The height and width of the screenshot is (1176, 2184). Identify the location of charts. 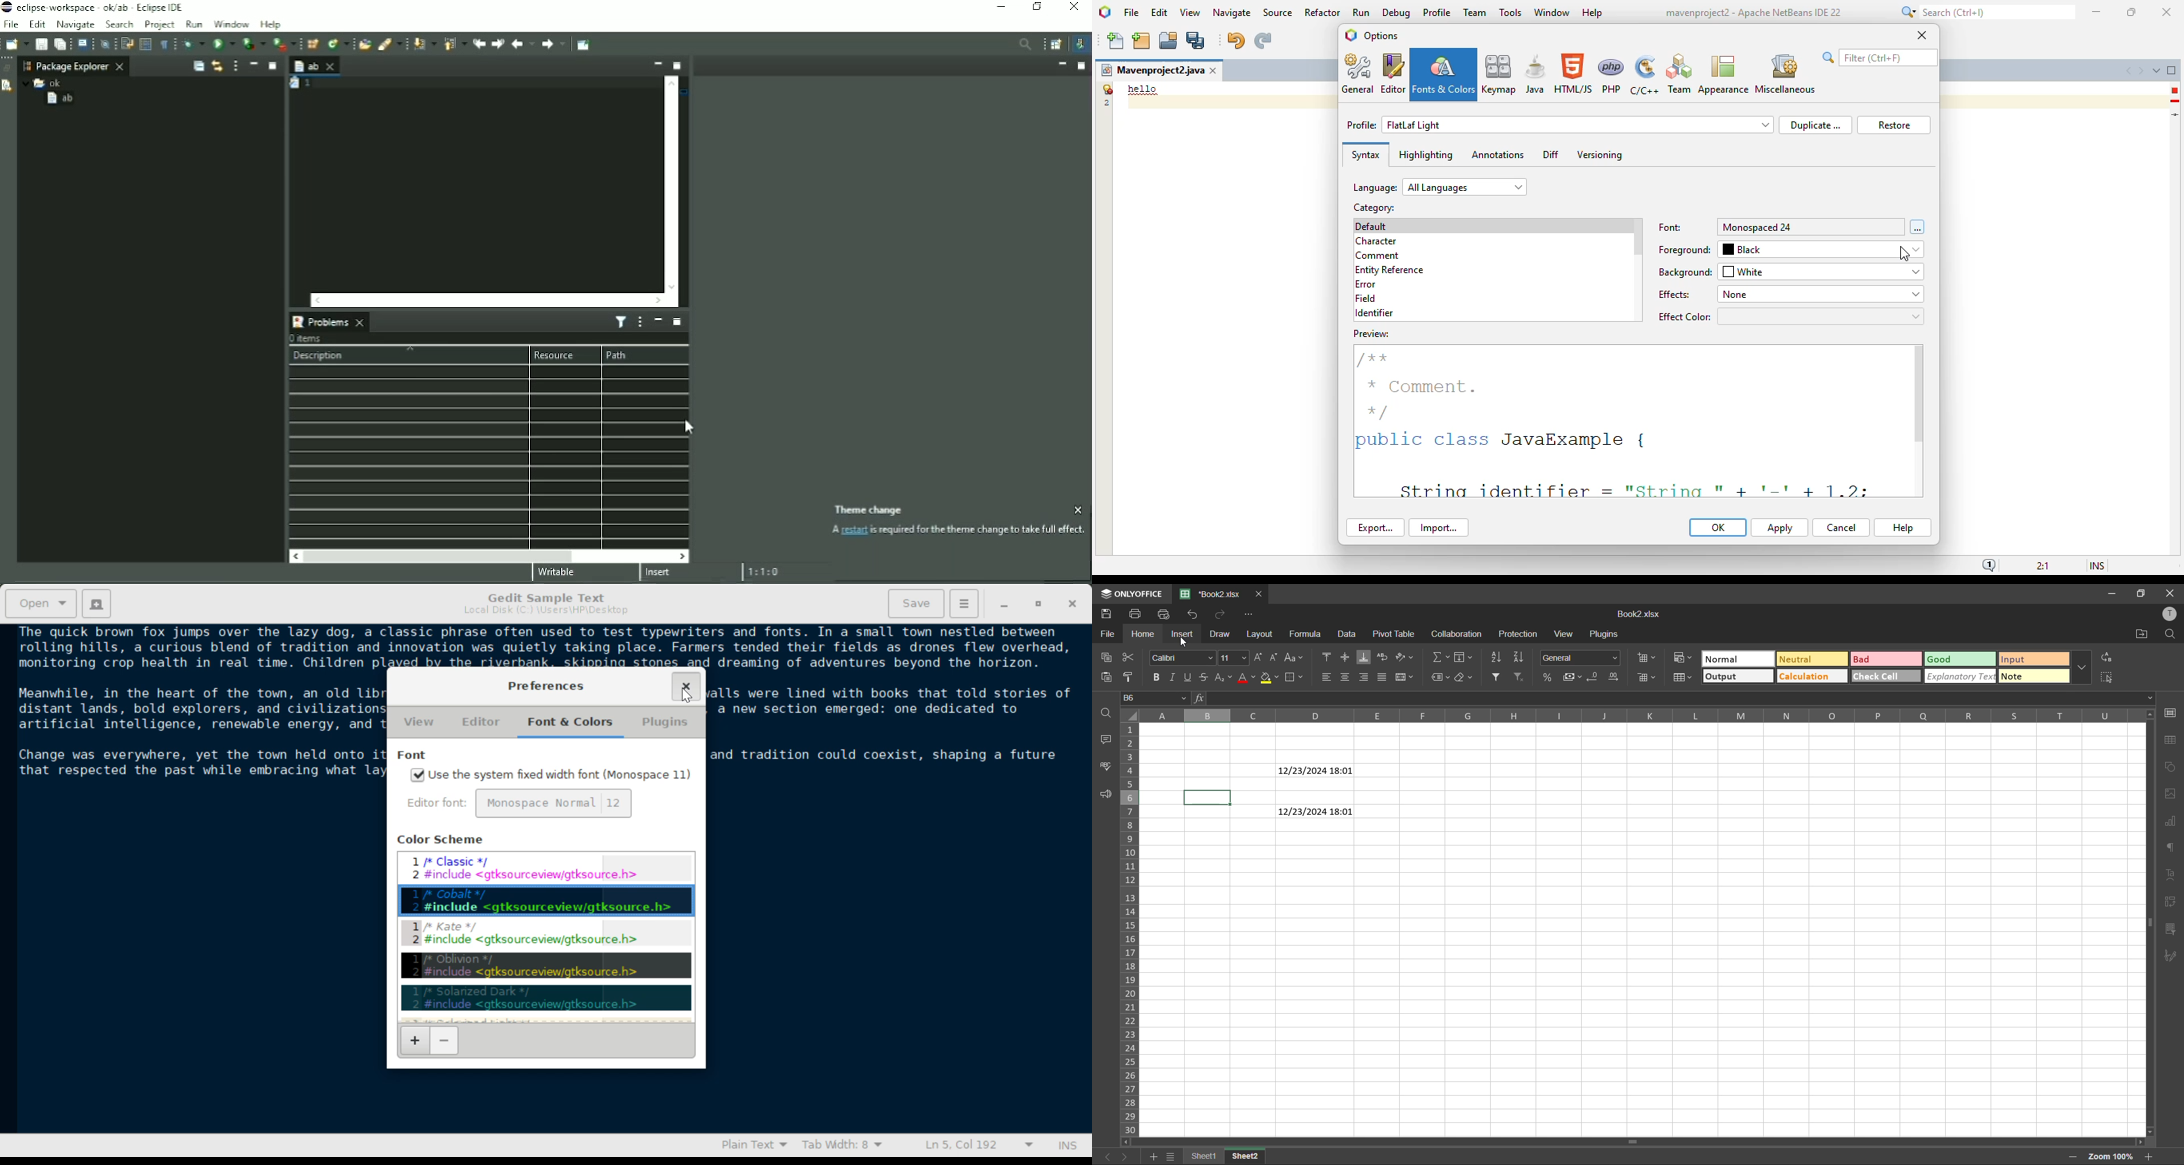
(2171, 824).